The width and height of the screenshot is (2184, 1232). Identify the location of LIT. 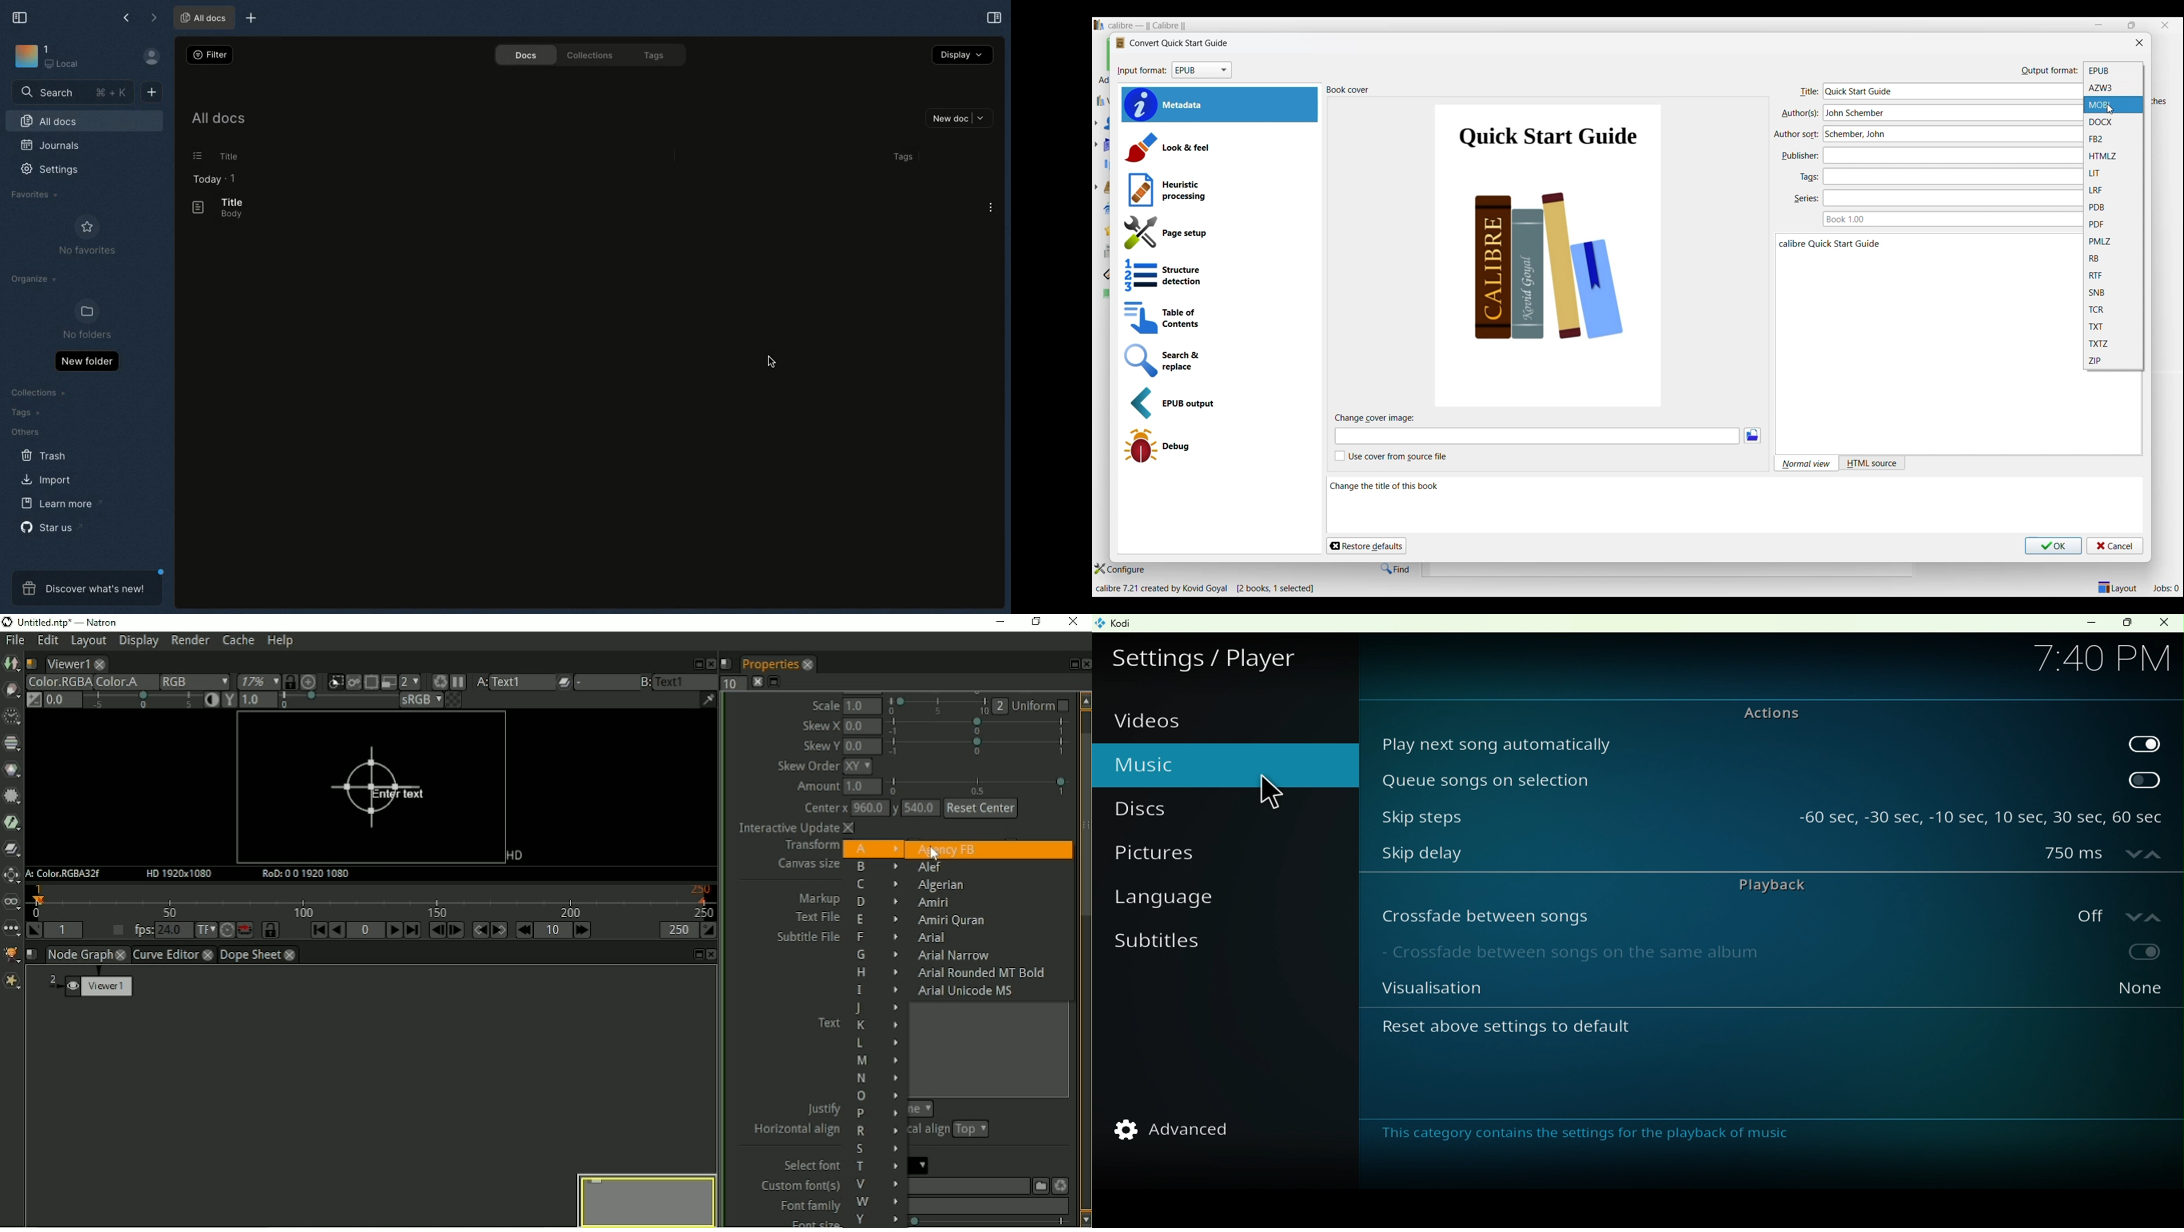
(2113, 173).